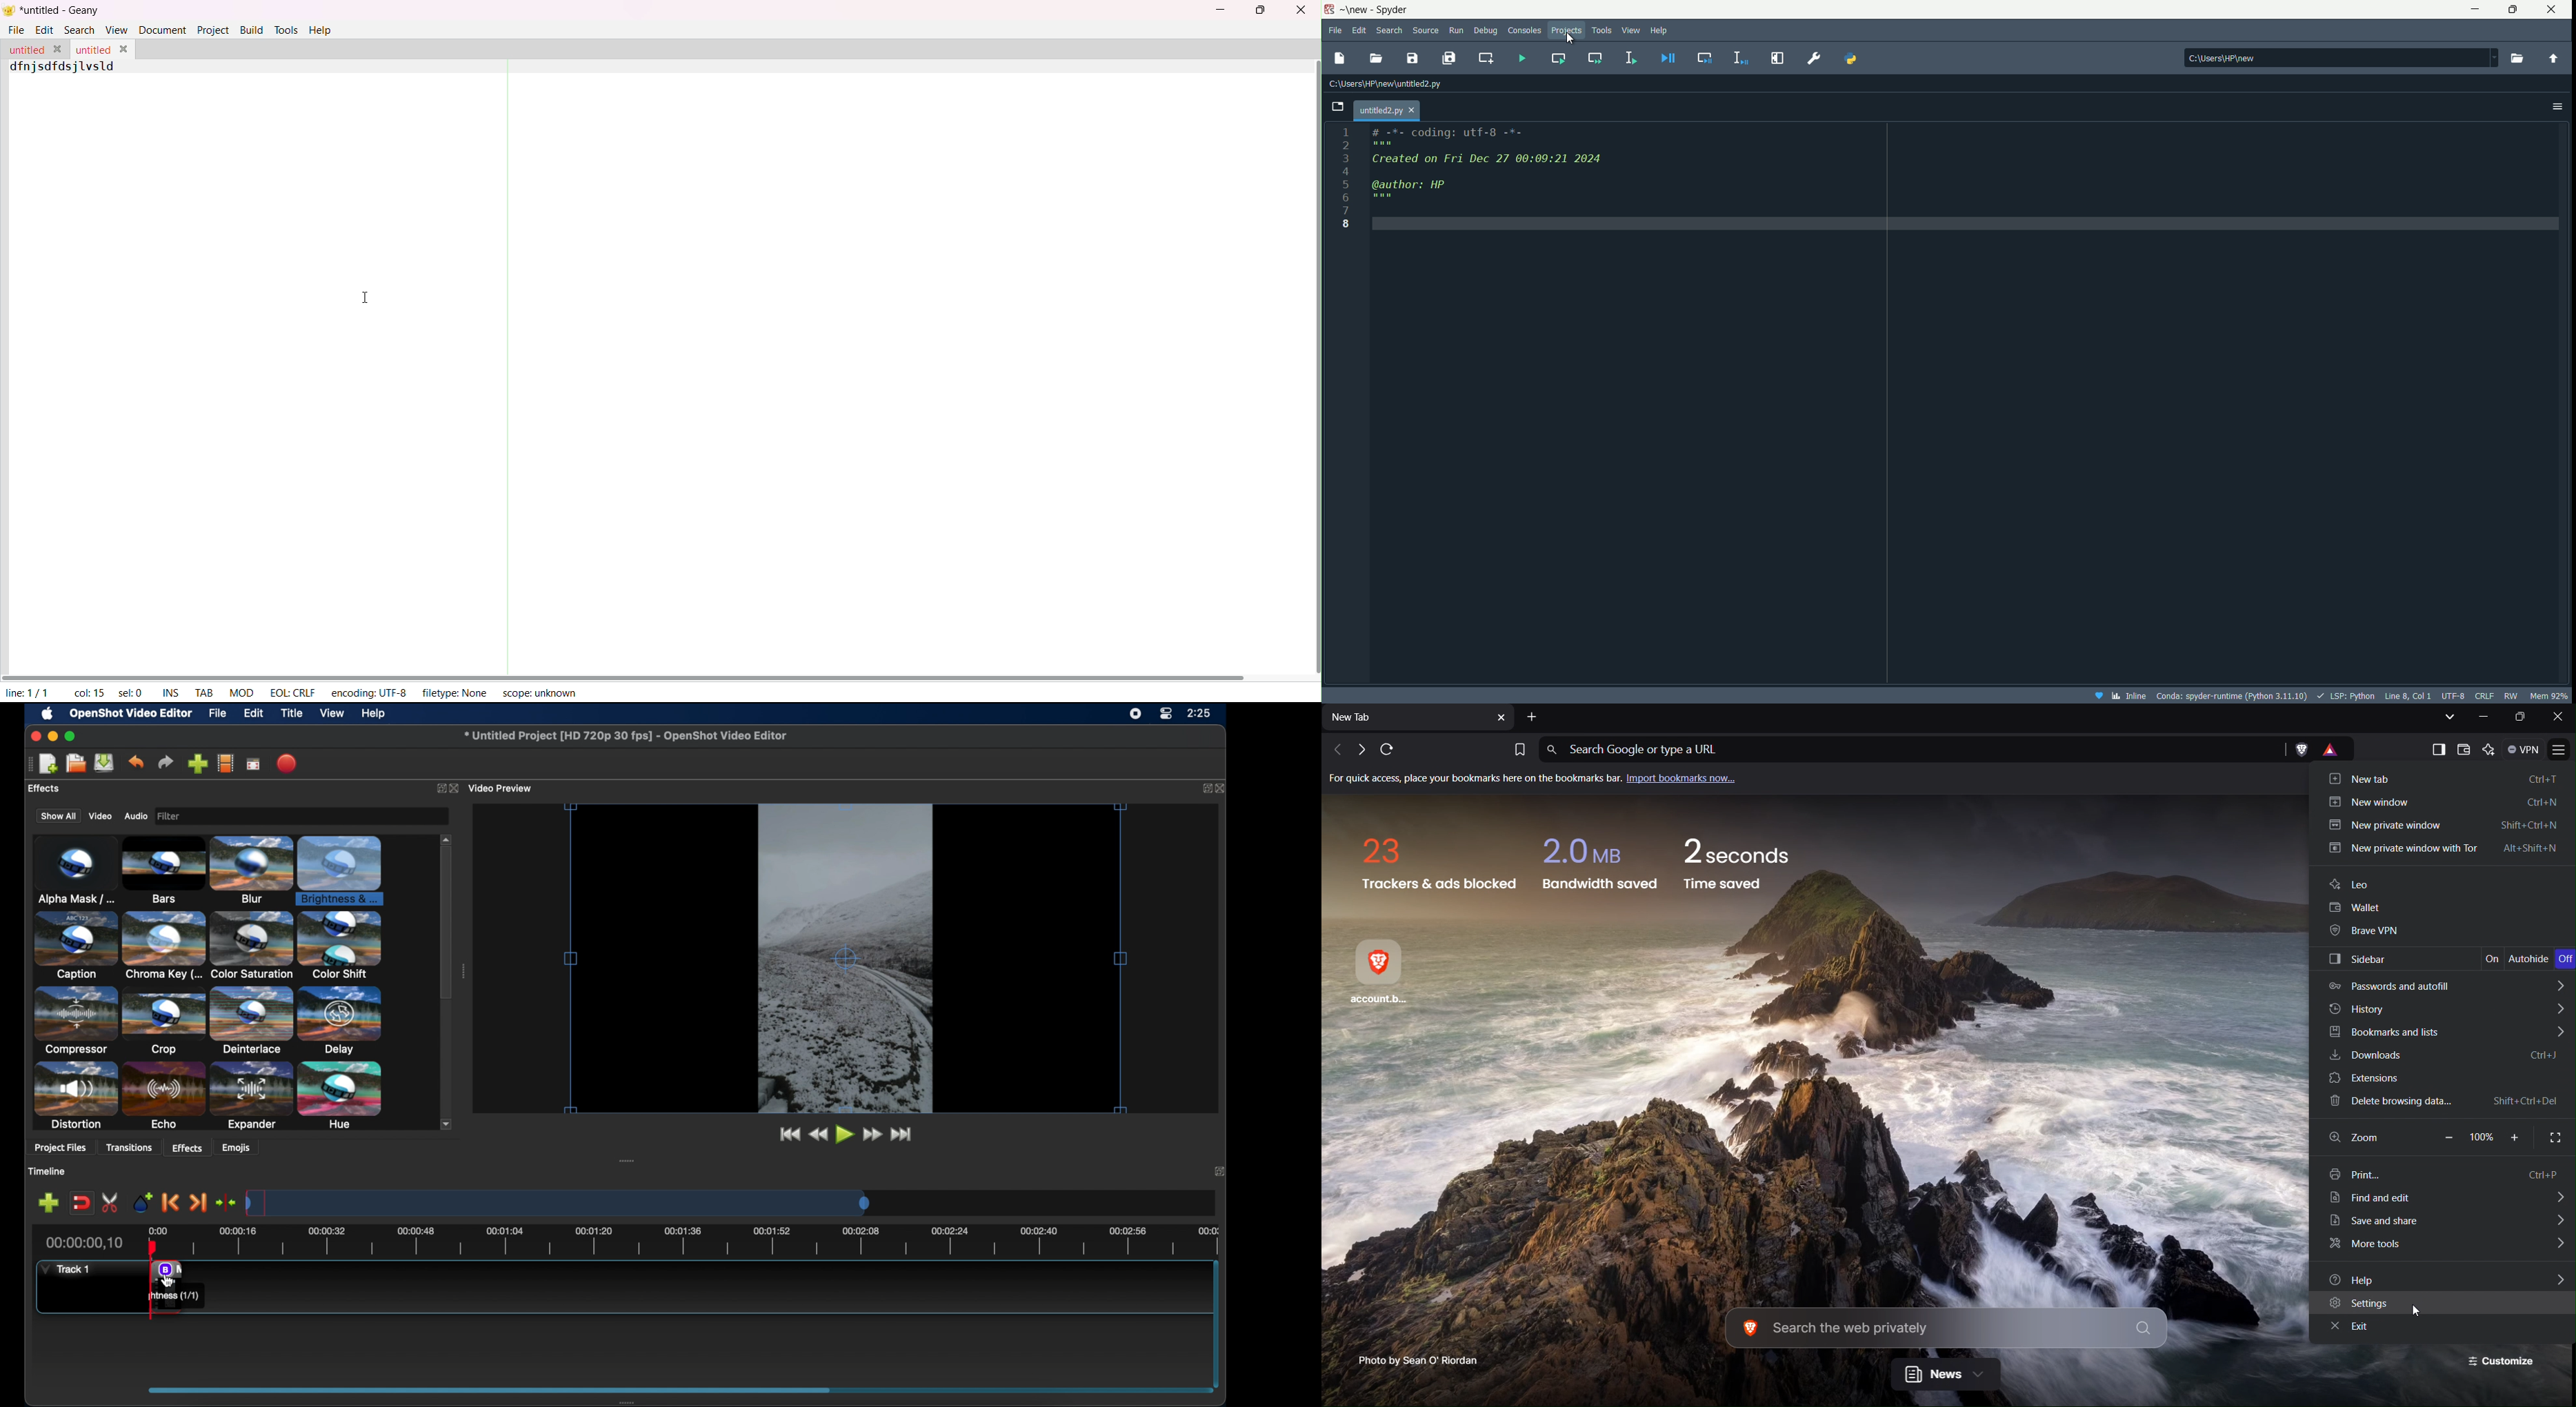  Describe the element at coordinates (2373, 1139) in the screenshot. I see `Zoom` at that location.